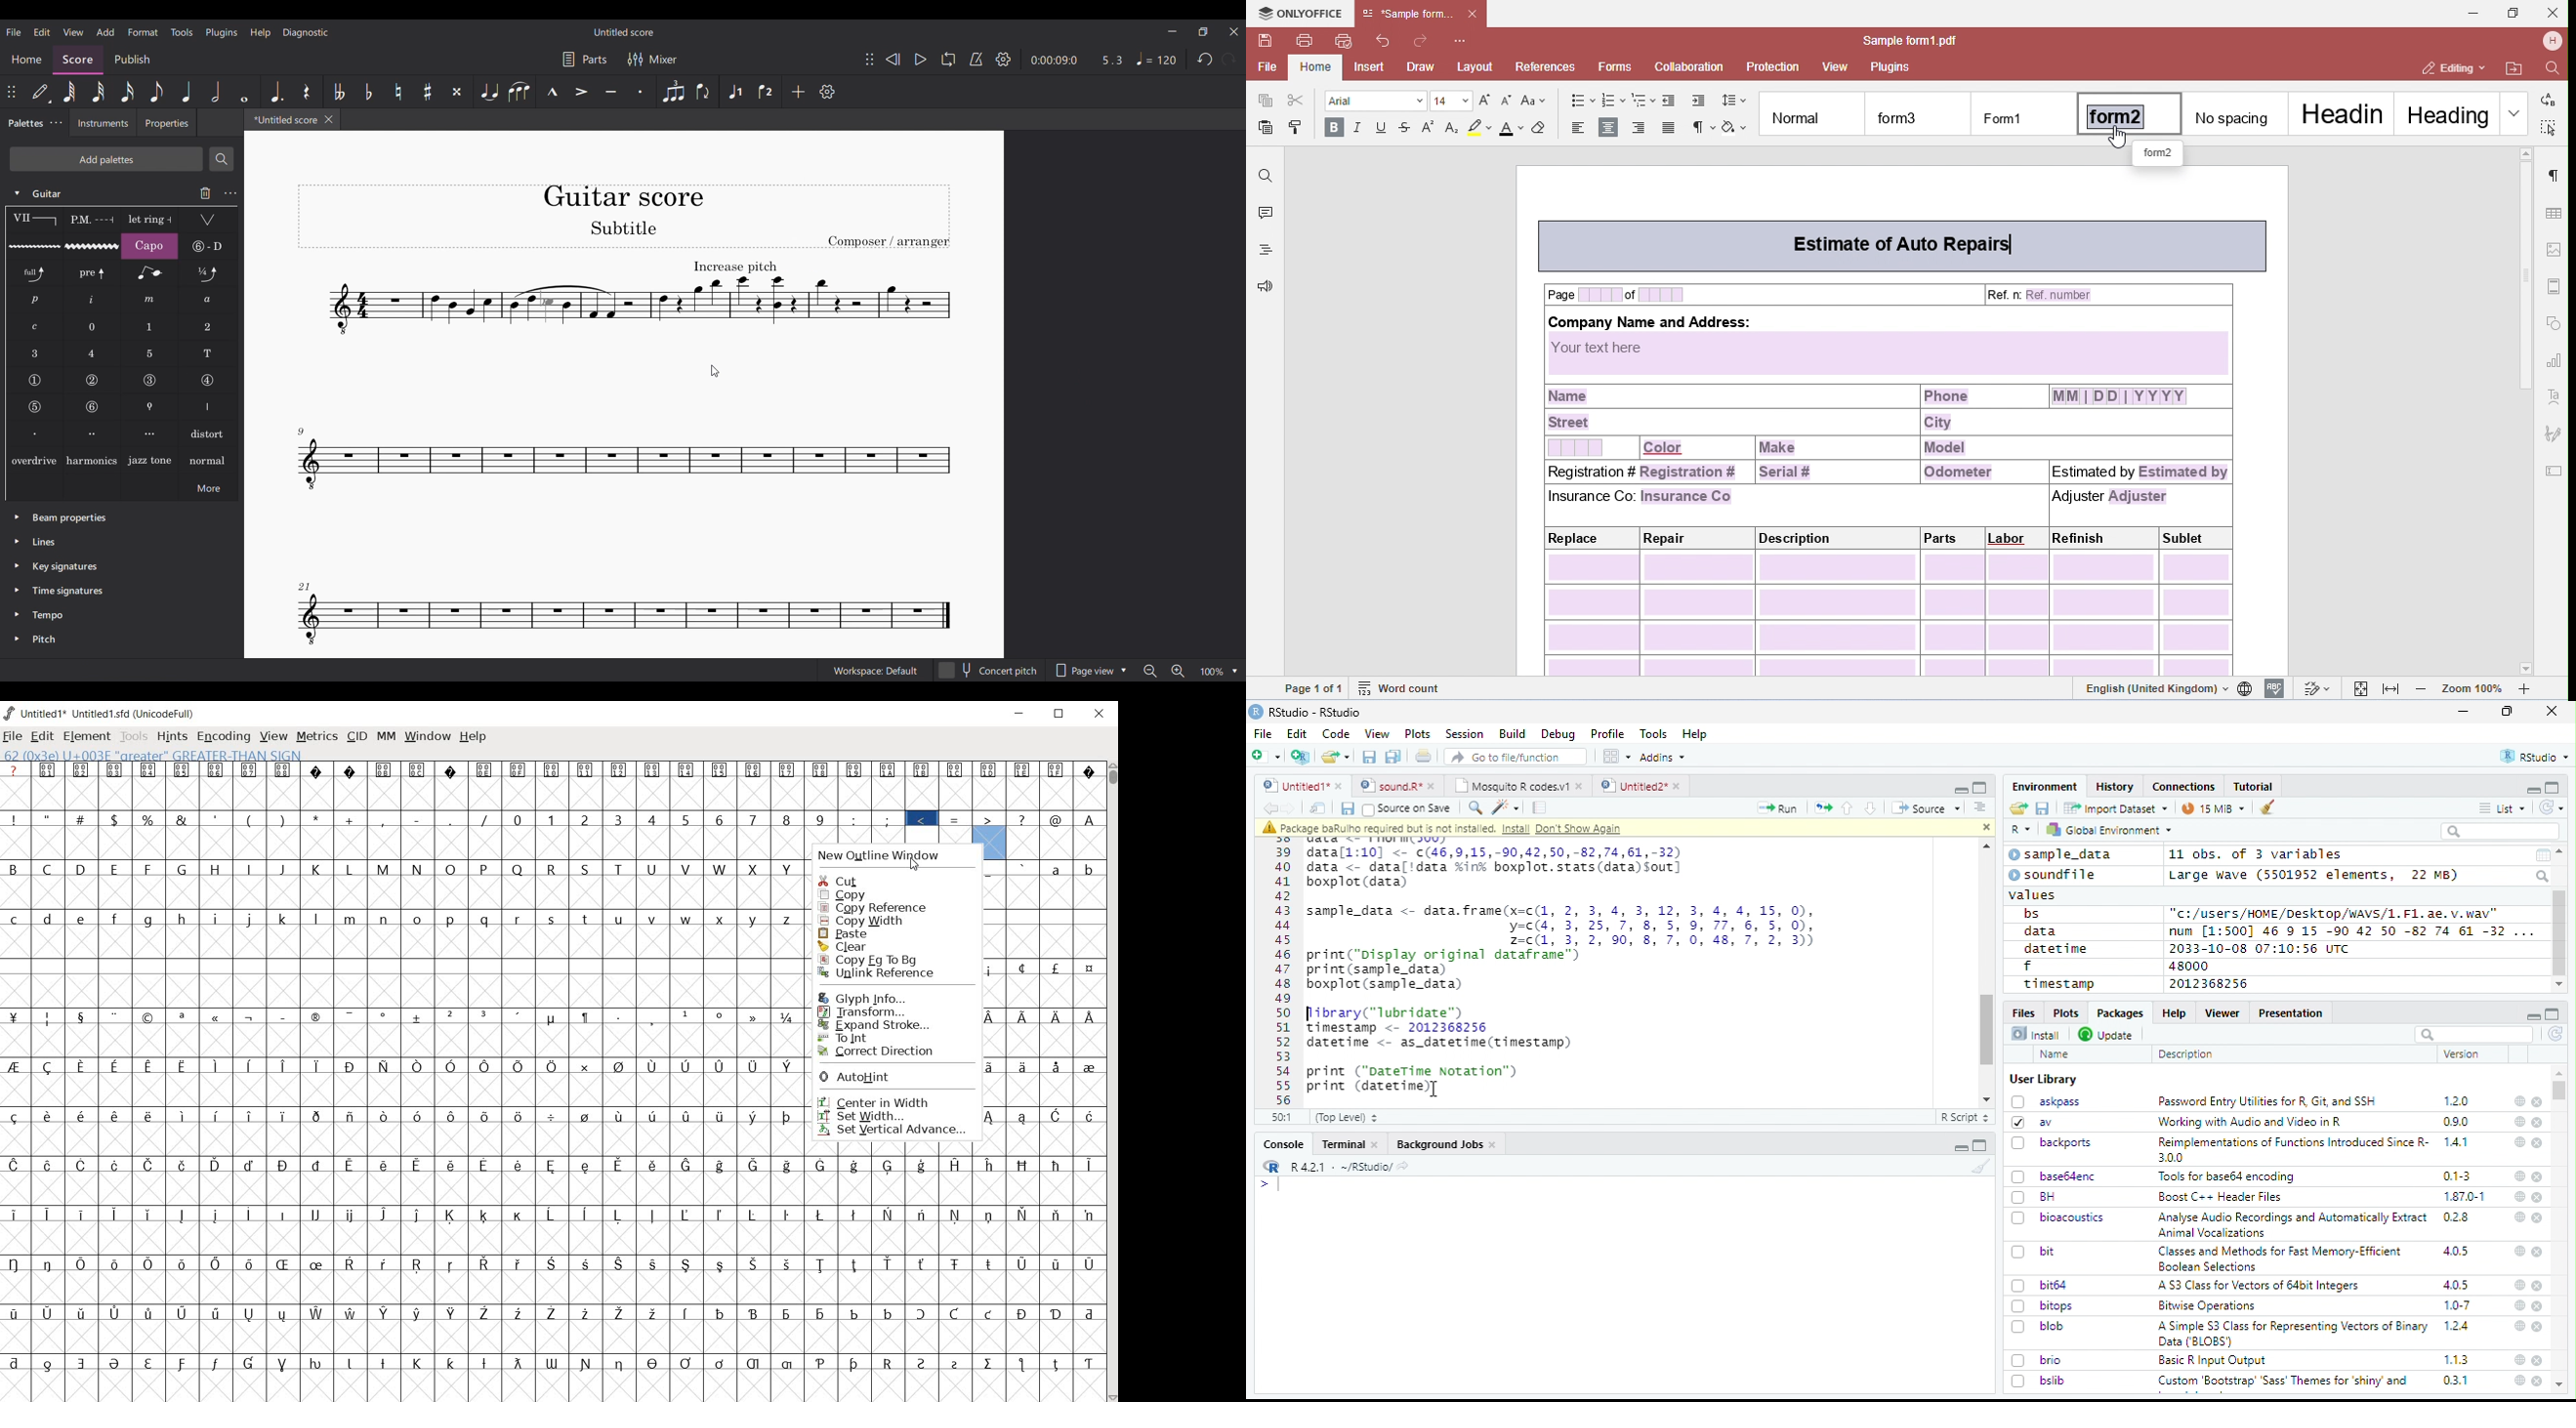 This screenshot has width=2576, height=1428. What do you see at coordinates (2228, 1177) in the screenshot?
I see `Tools for baseb4 encoding` at bounding box center [2228, 1177].